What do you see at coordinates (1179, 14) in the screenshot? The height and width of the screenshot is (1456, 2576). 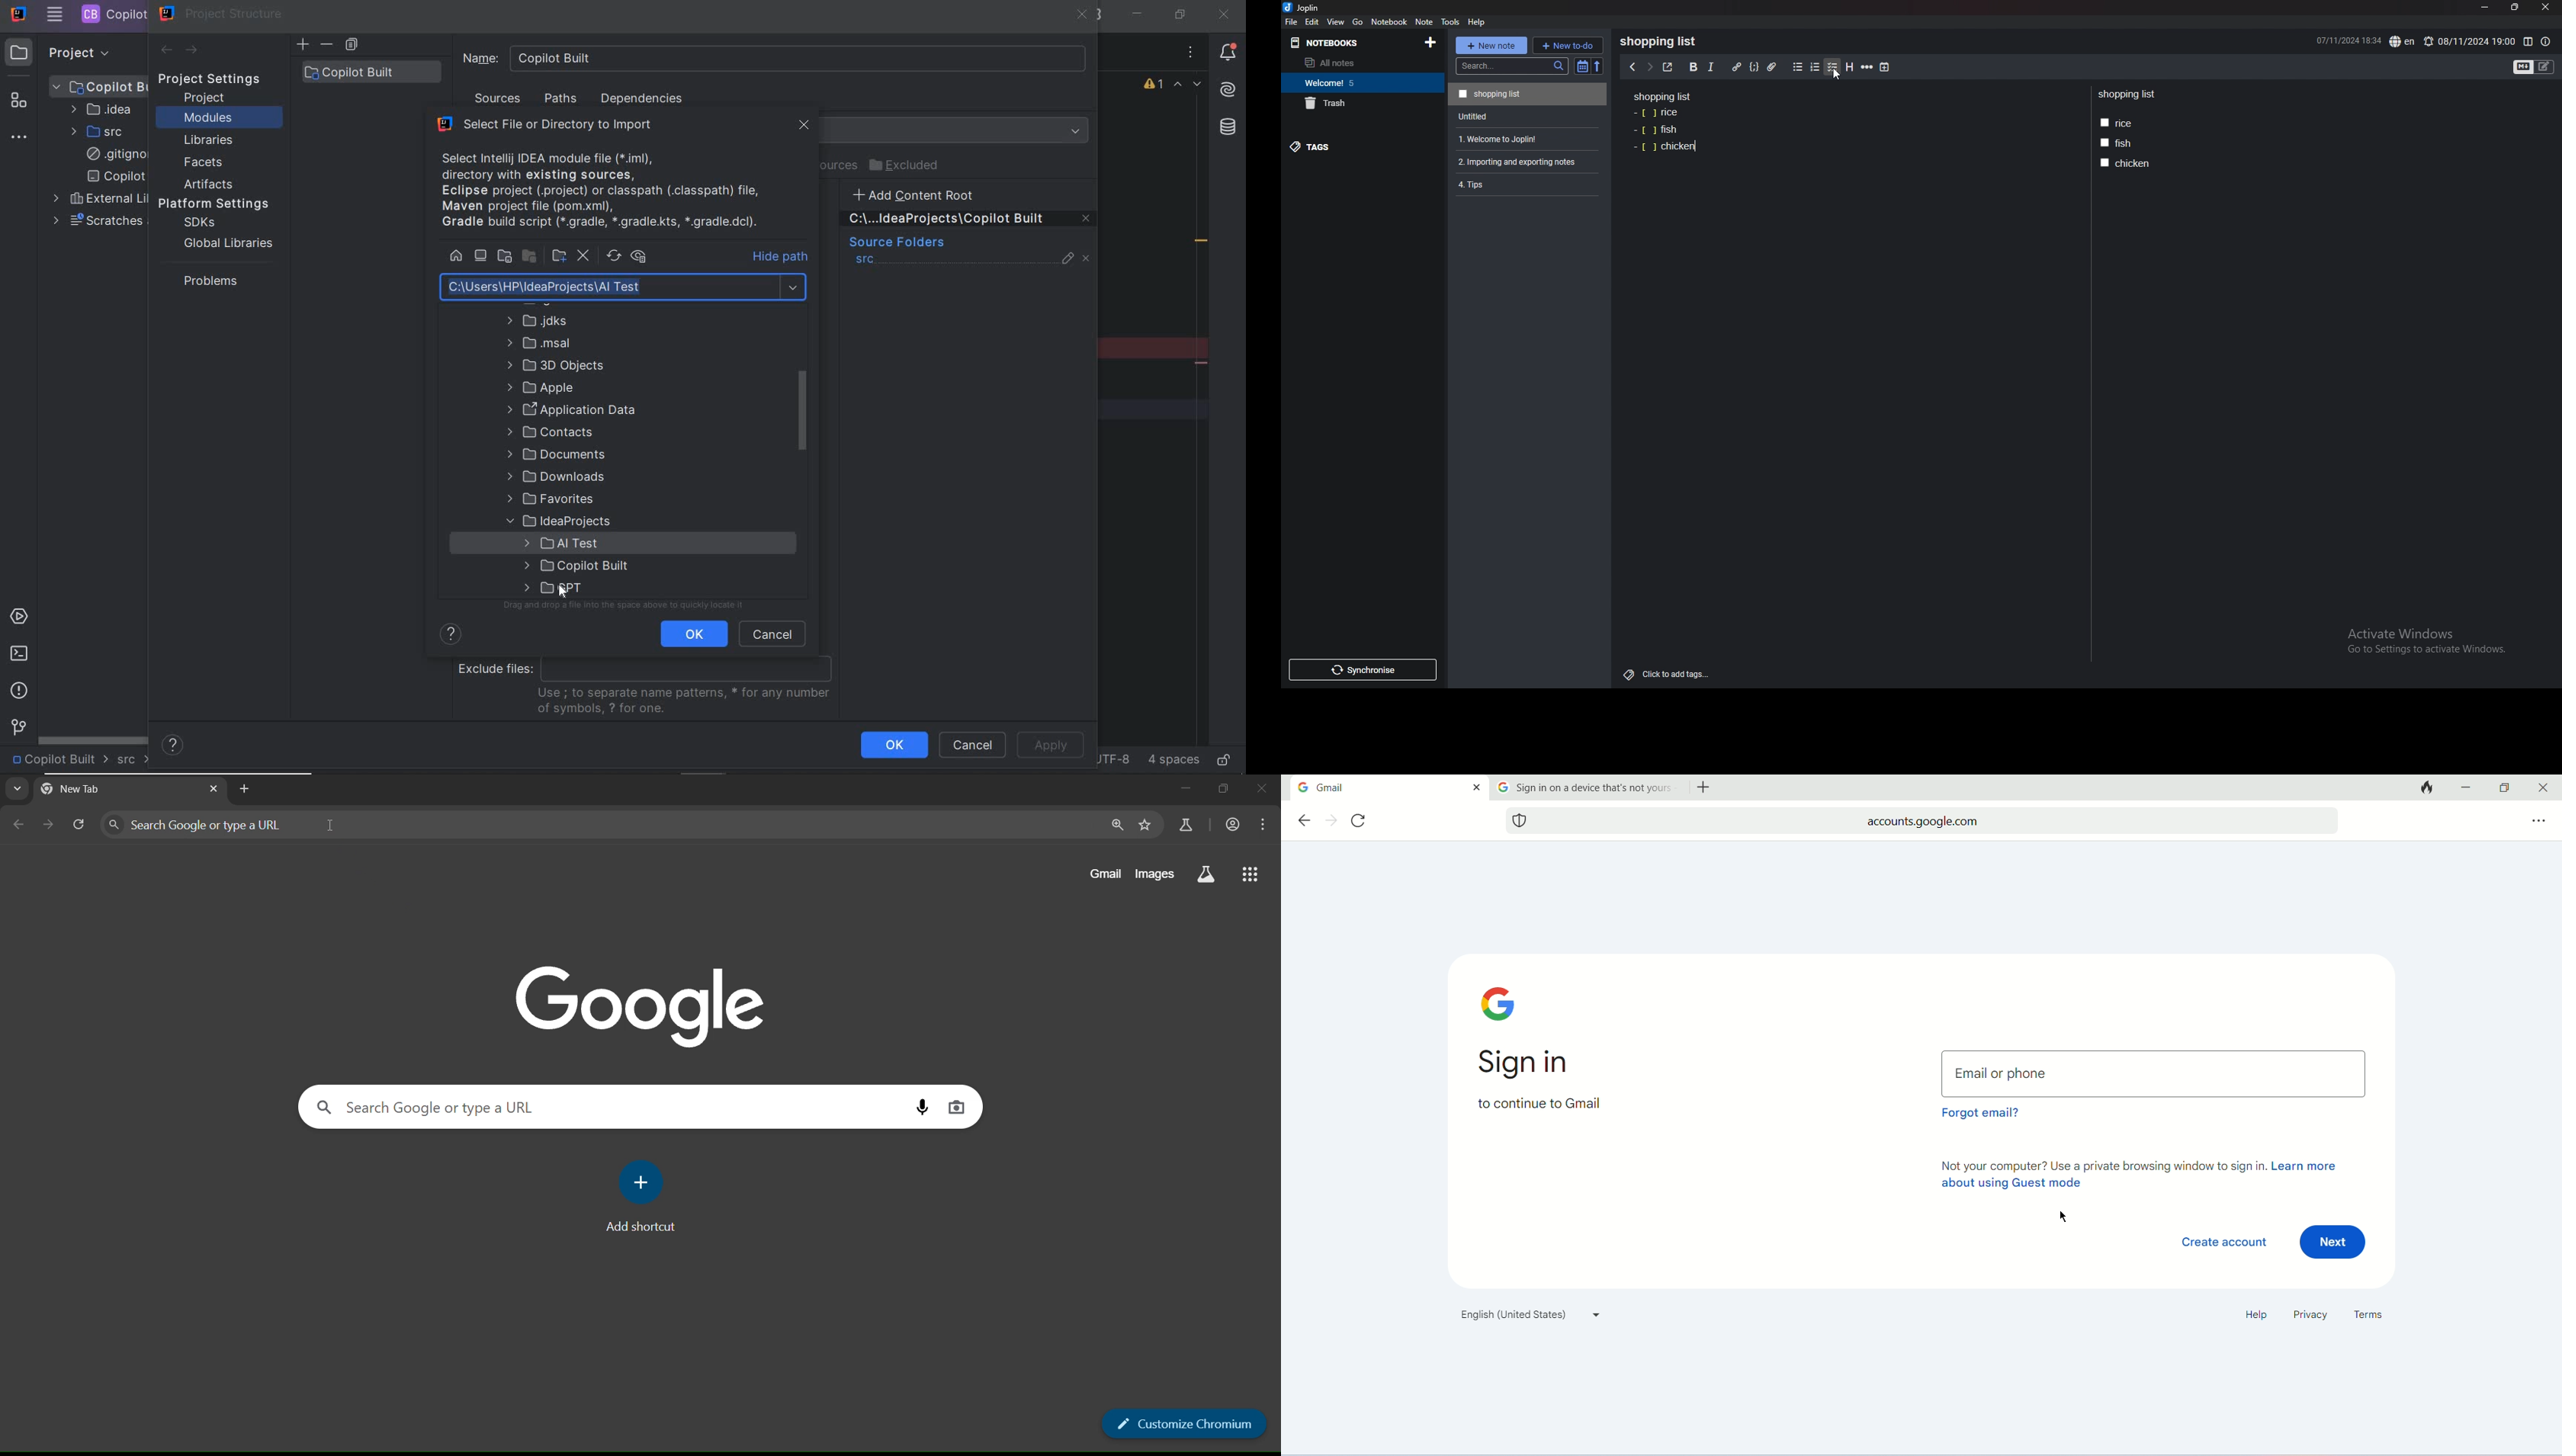 I see `restore down` at bounding box center [1179, 14].